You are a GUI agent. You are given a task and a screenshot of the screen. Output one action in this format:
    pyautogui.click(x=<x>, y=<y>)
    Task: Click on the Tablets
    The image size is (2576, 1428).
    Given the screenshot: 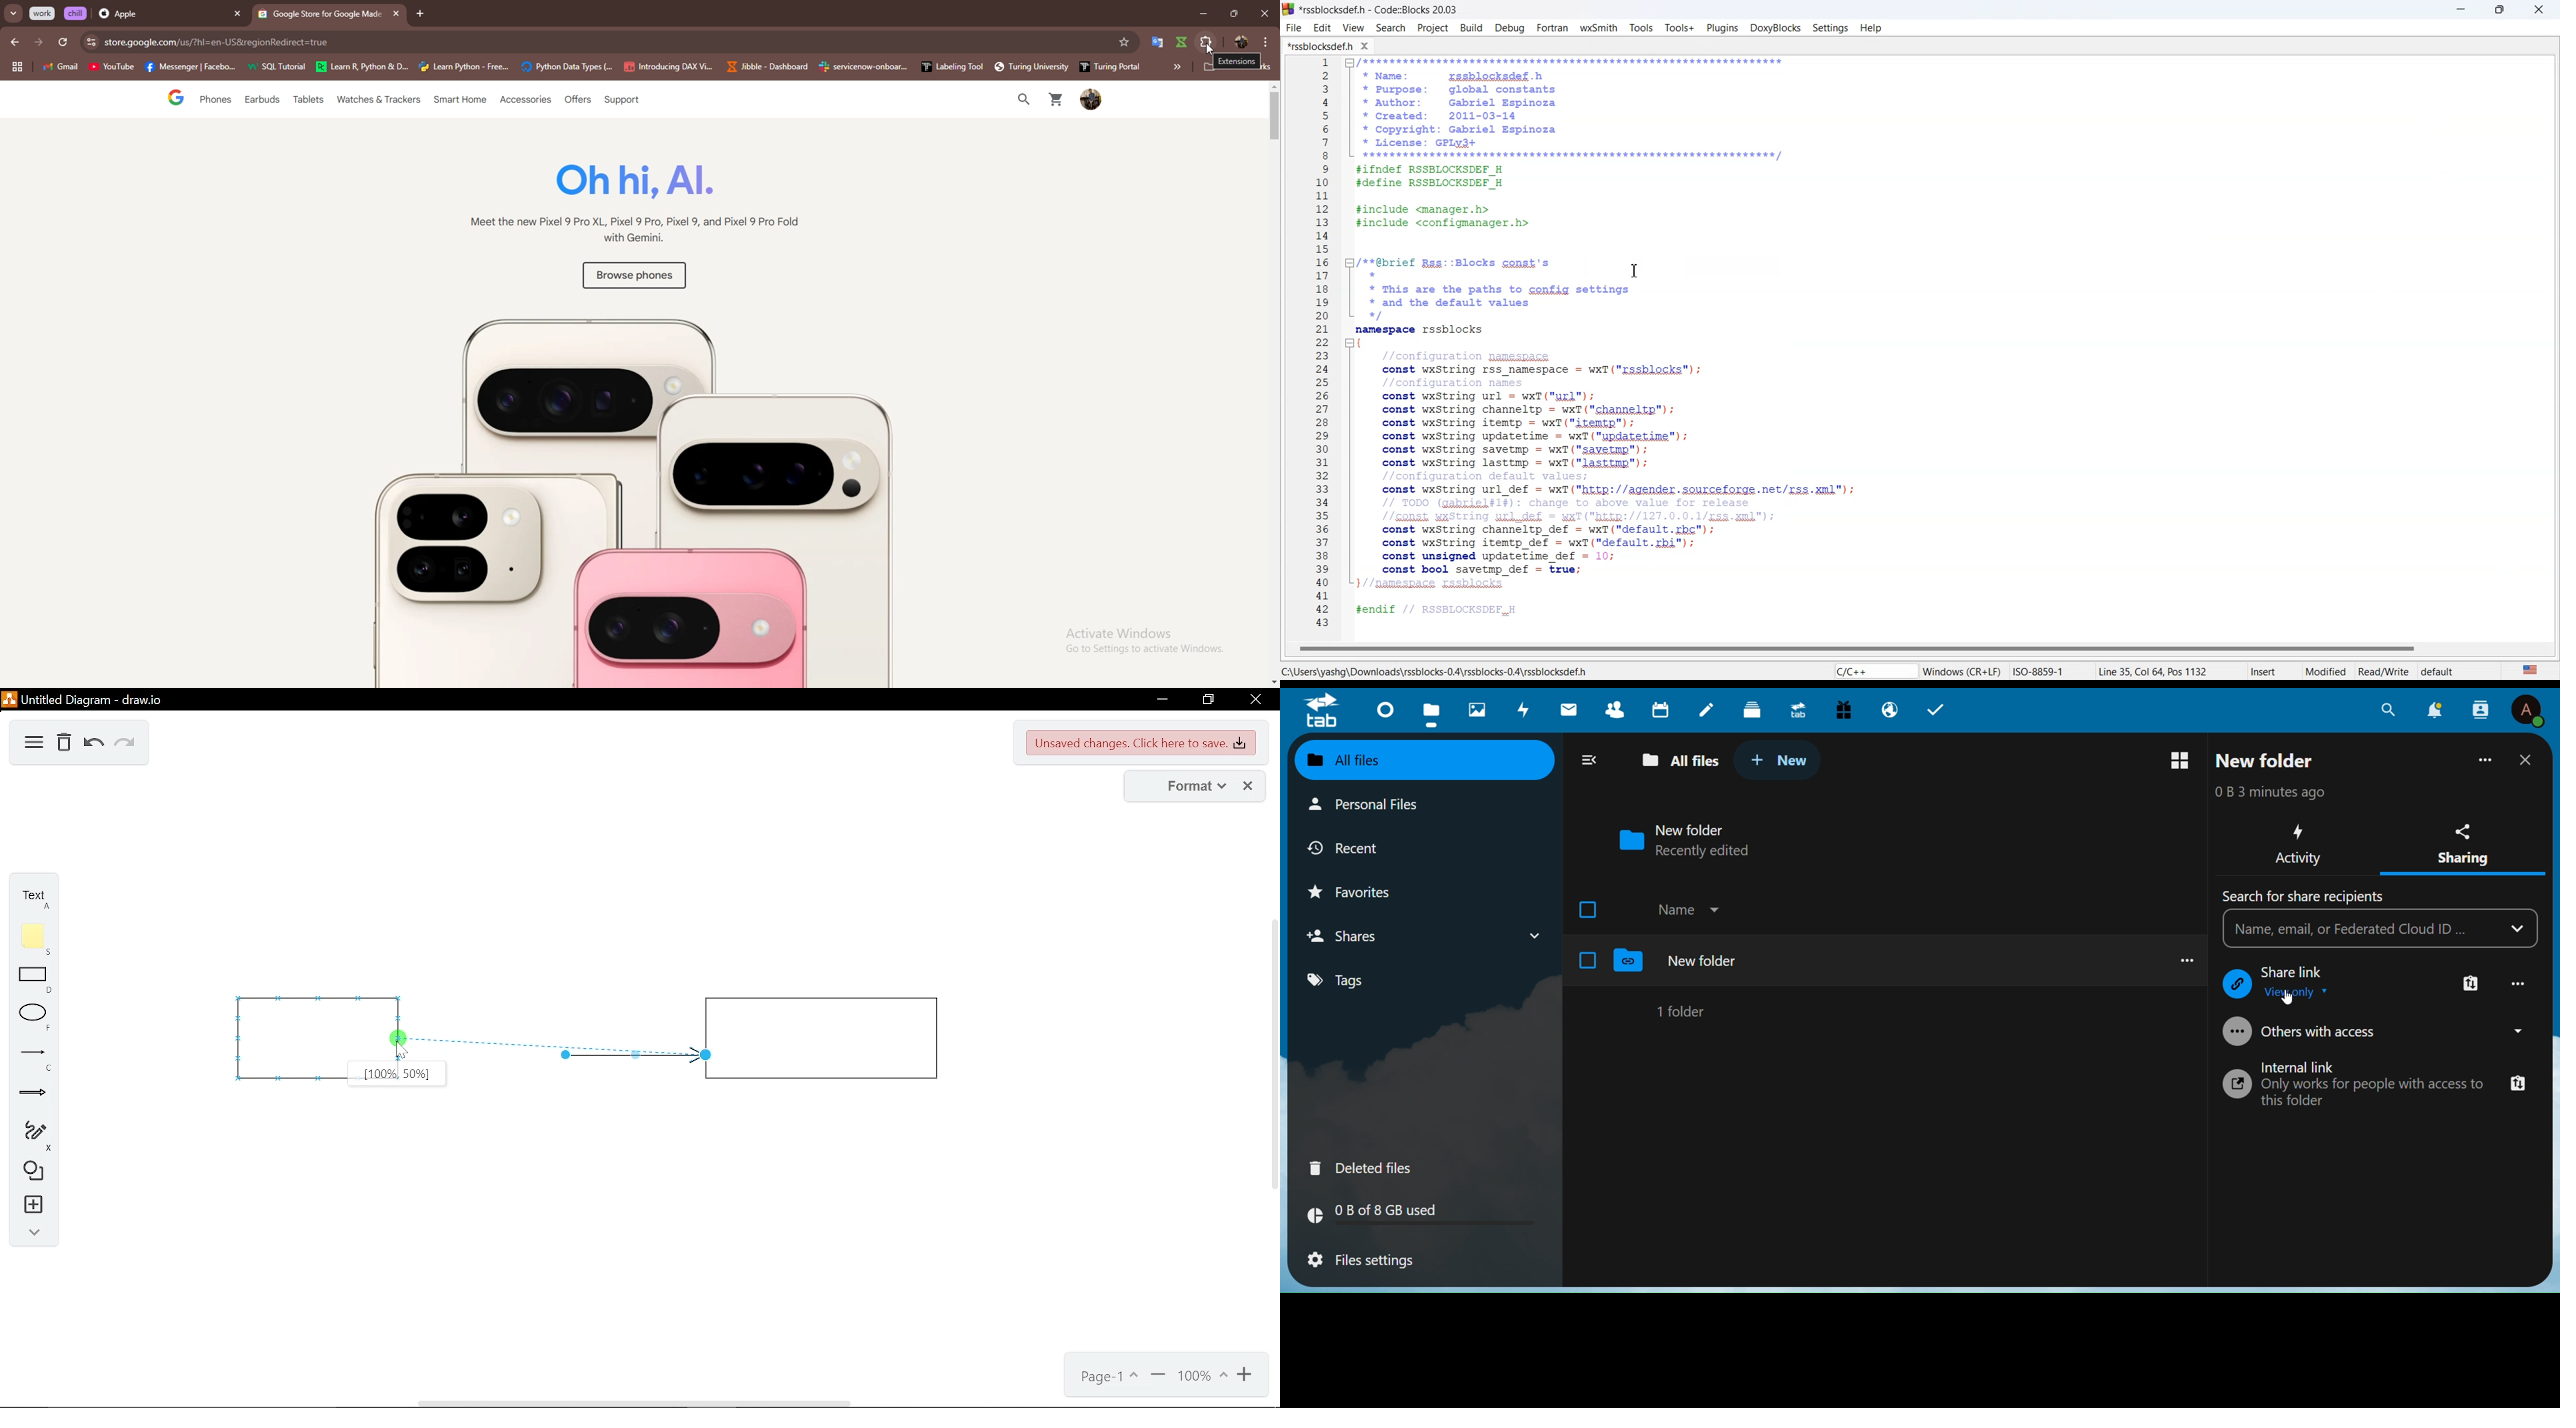 What is the action you would take?
    pyautogui.click(x=307, y=102)
    